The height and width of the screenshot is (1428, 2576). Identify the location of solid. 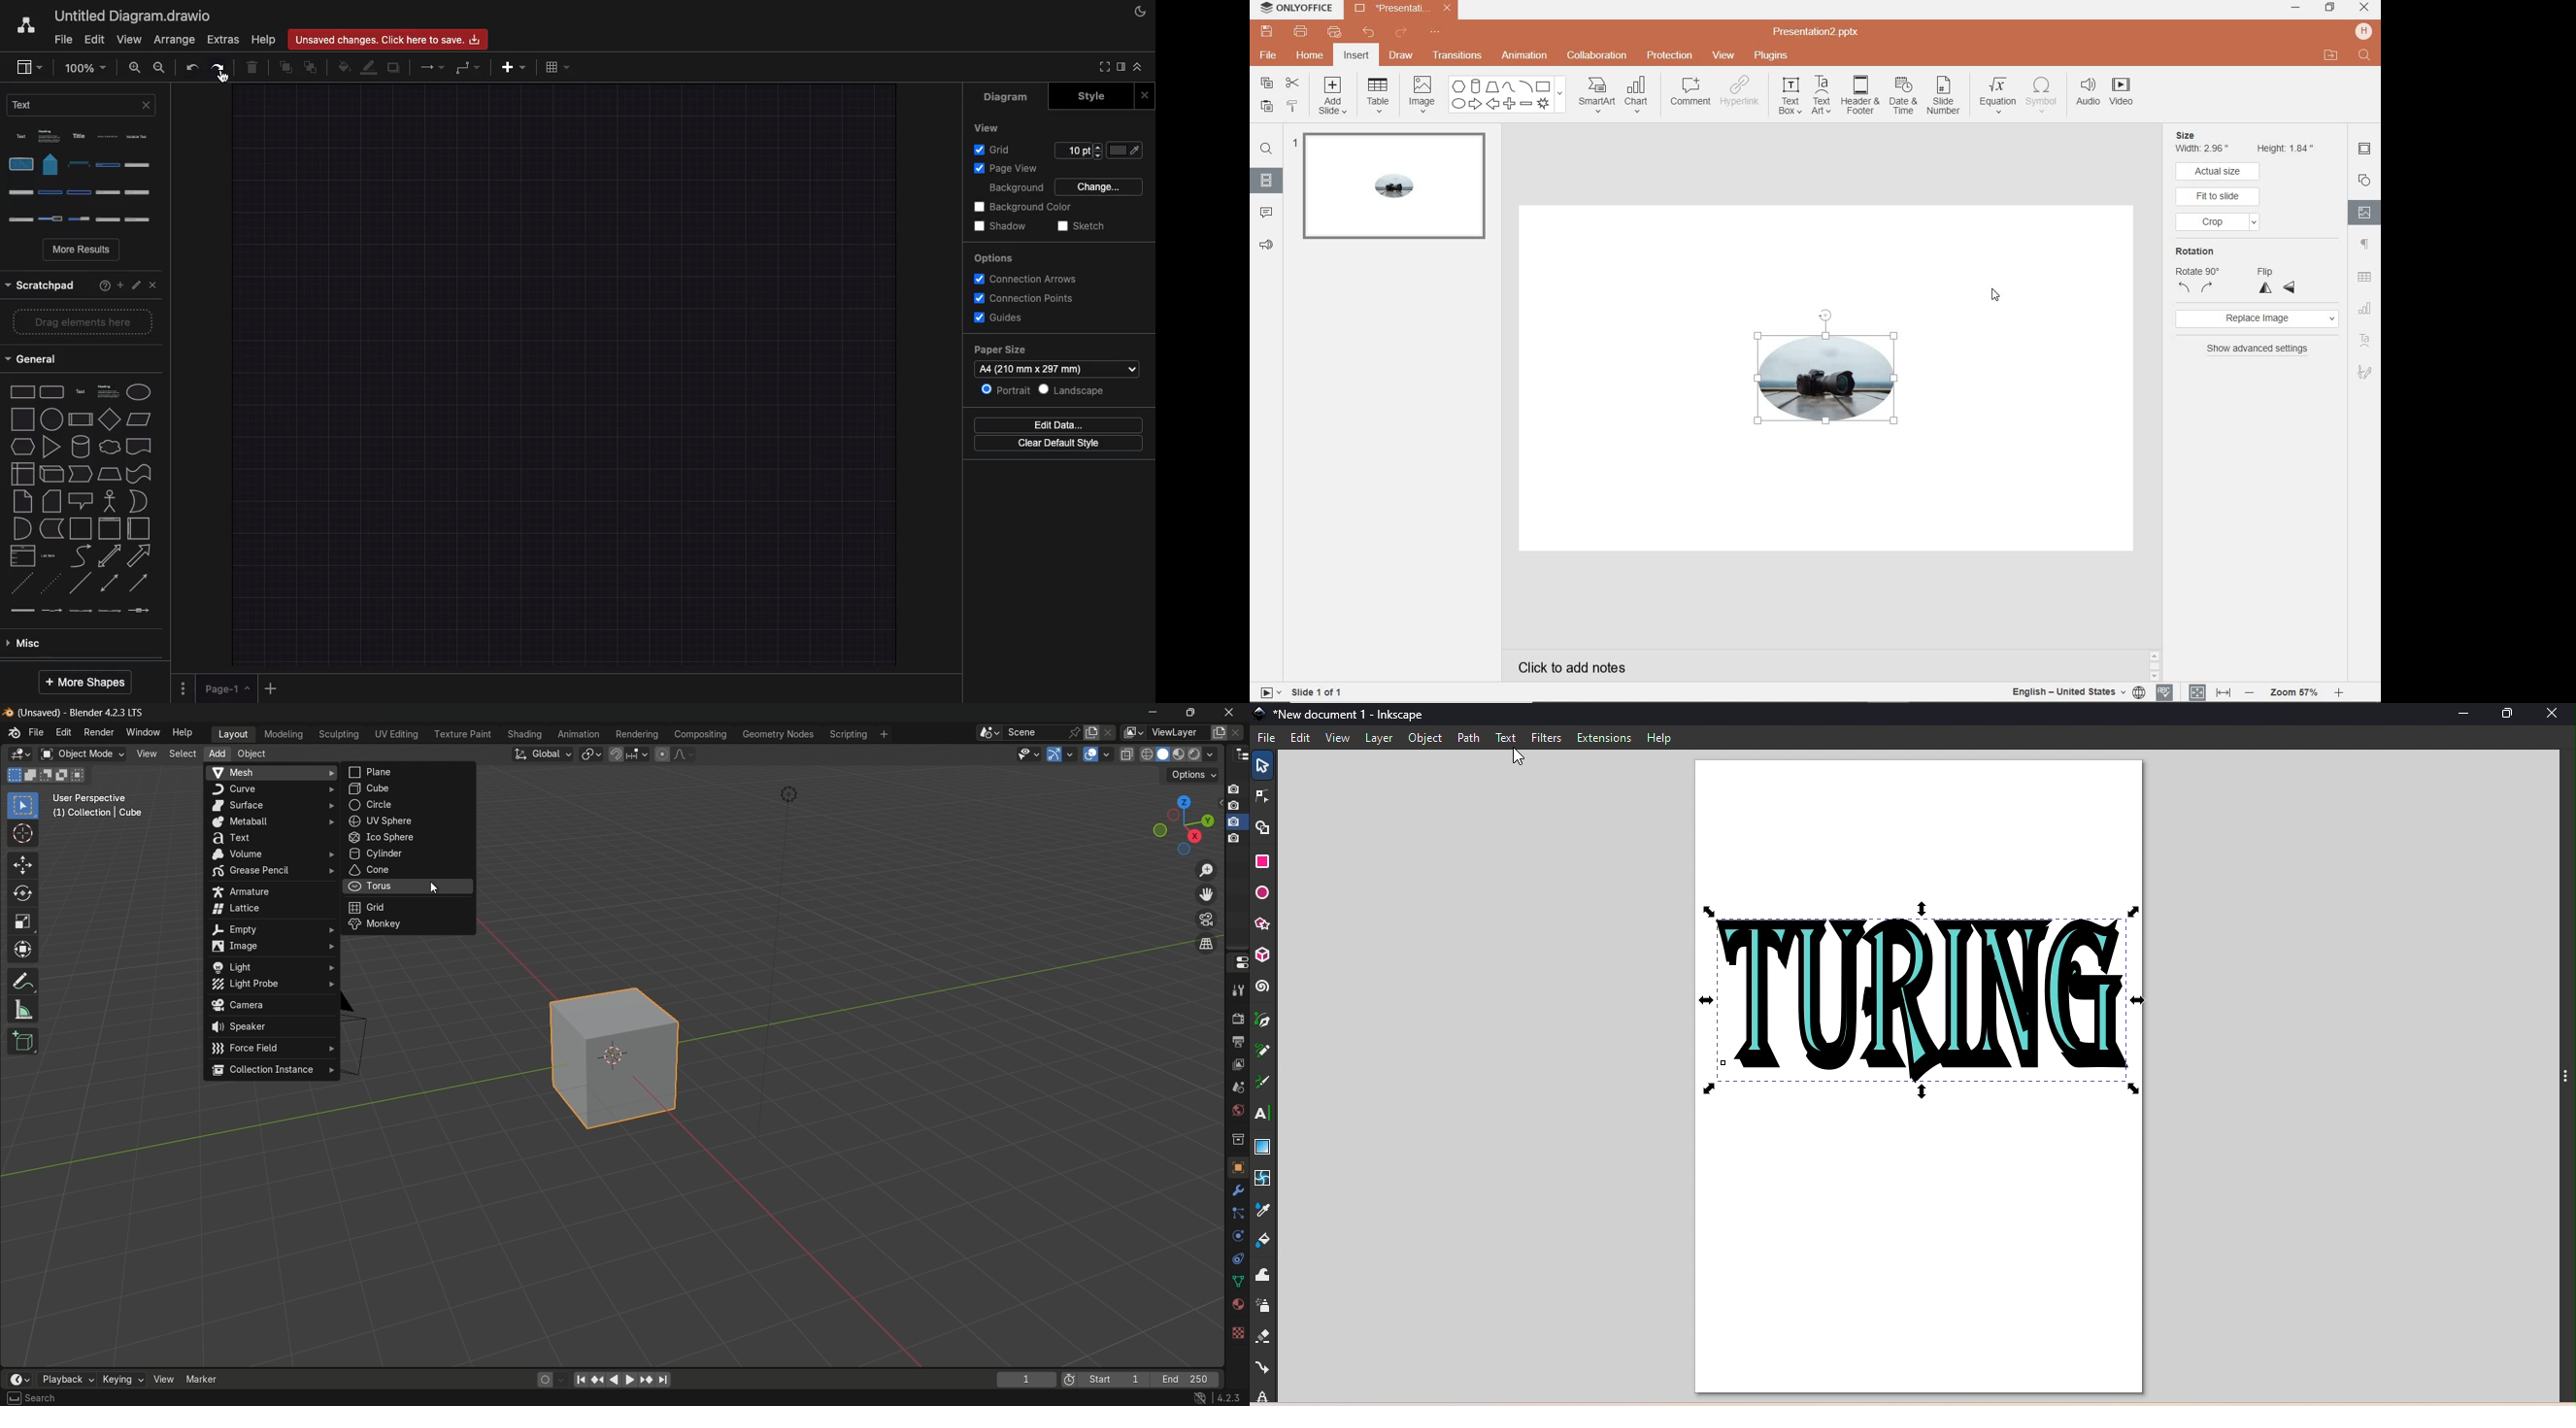
(1164, 754).